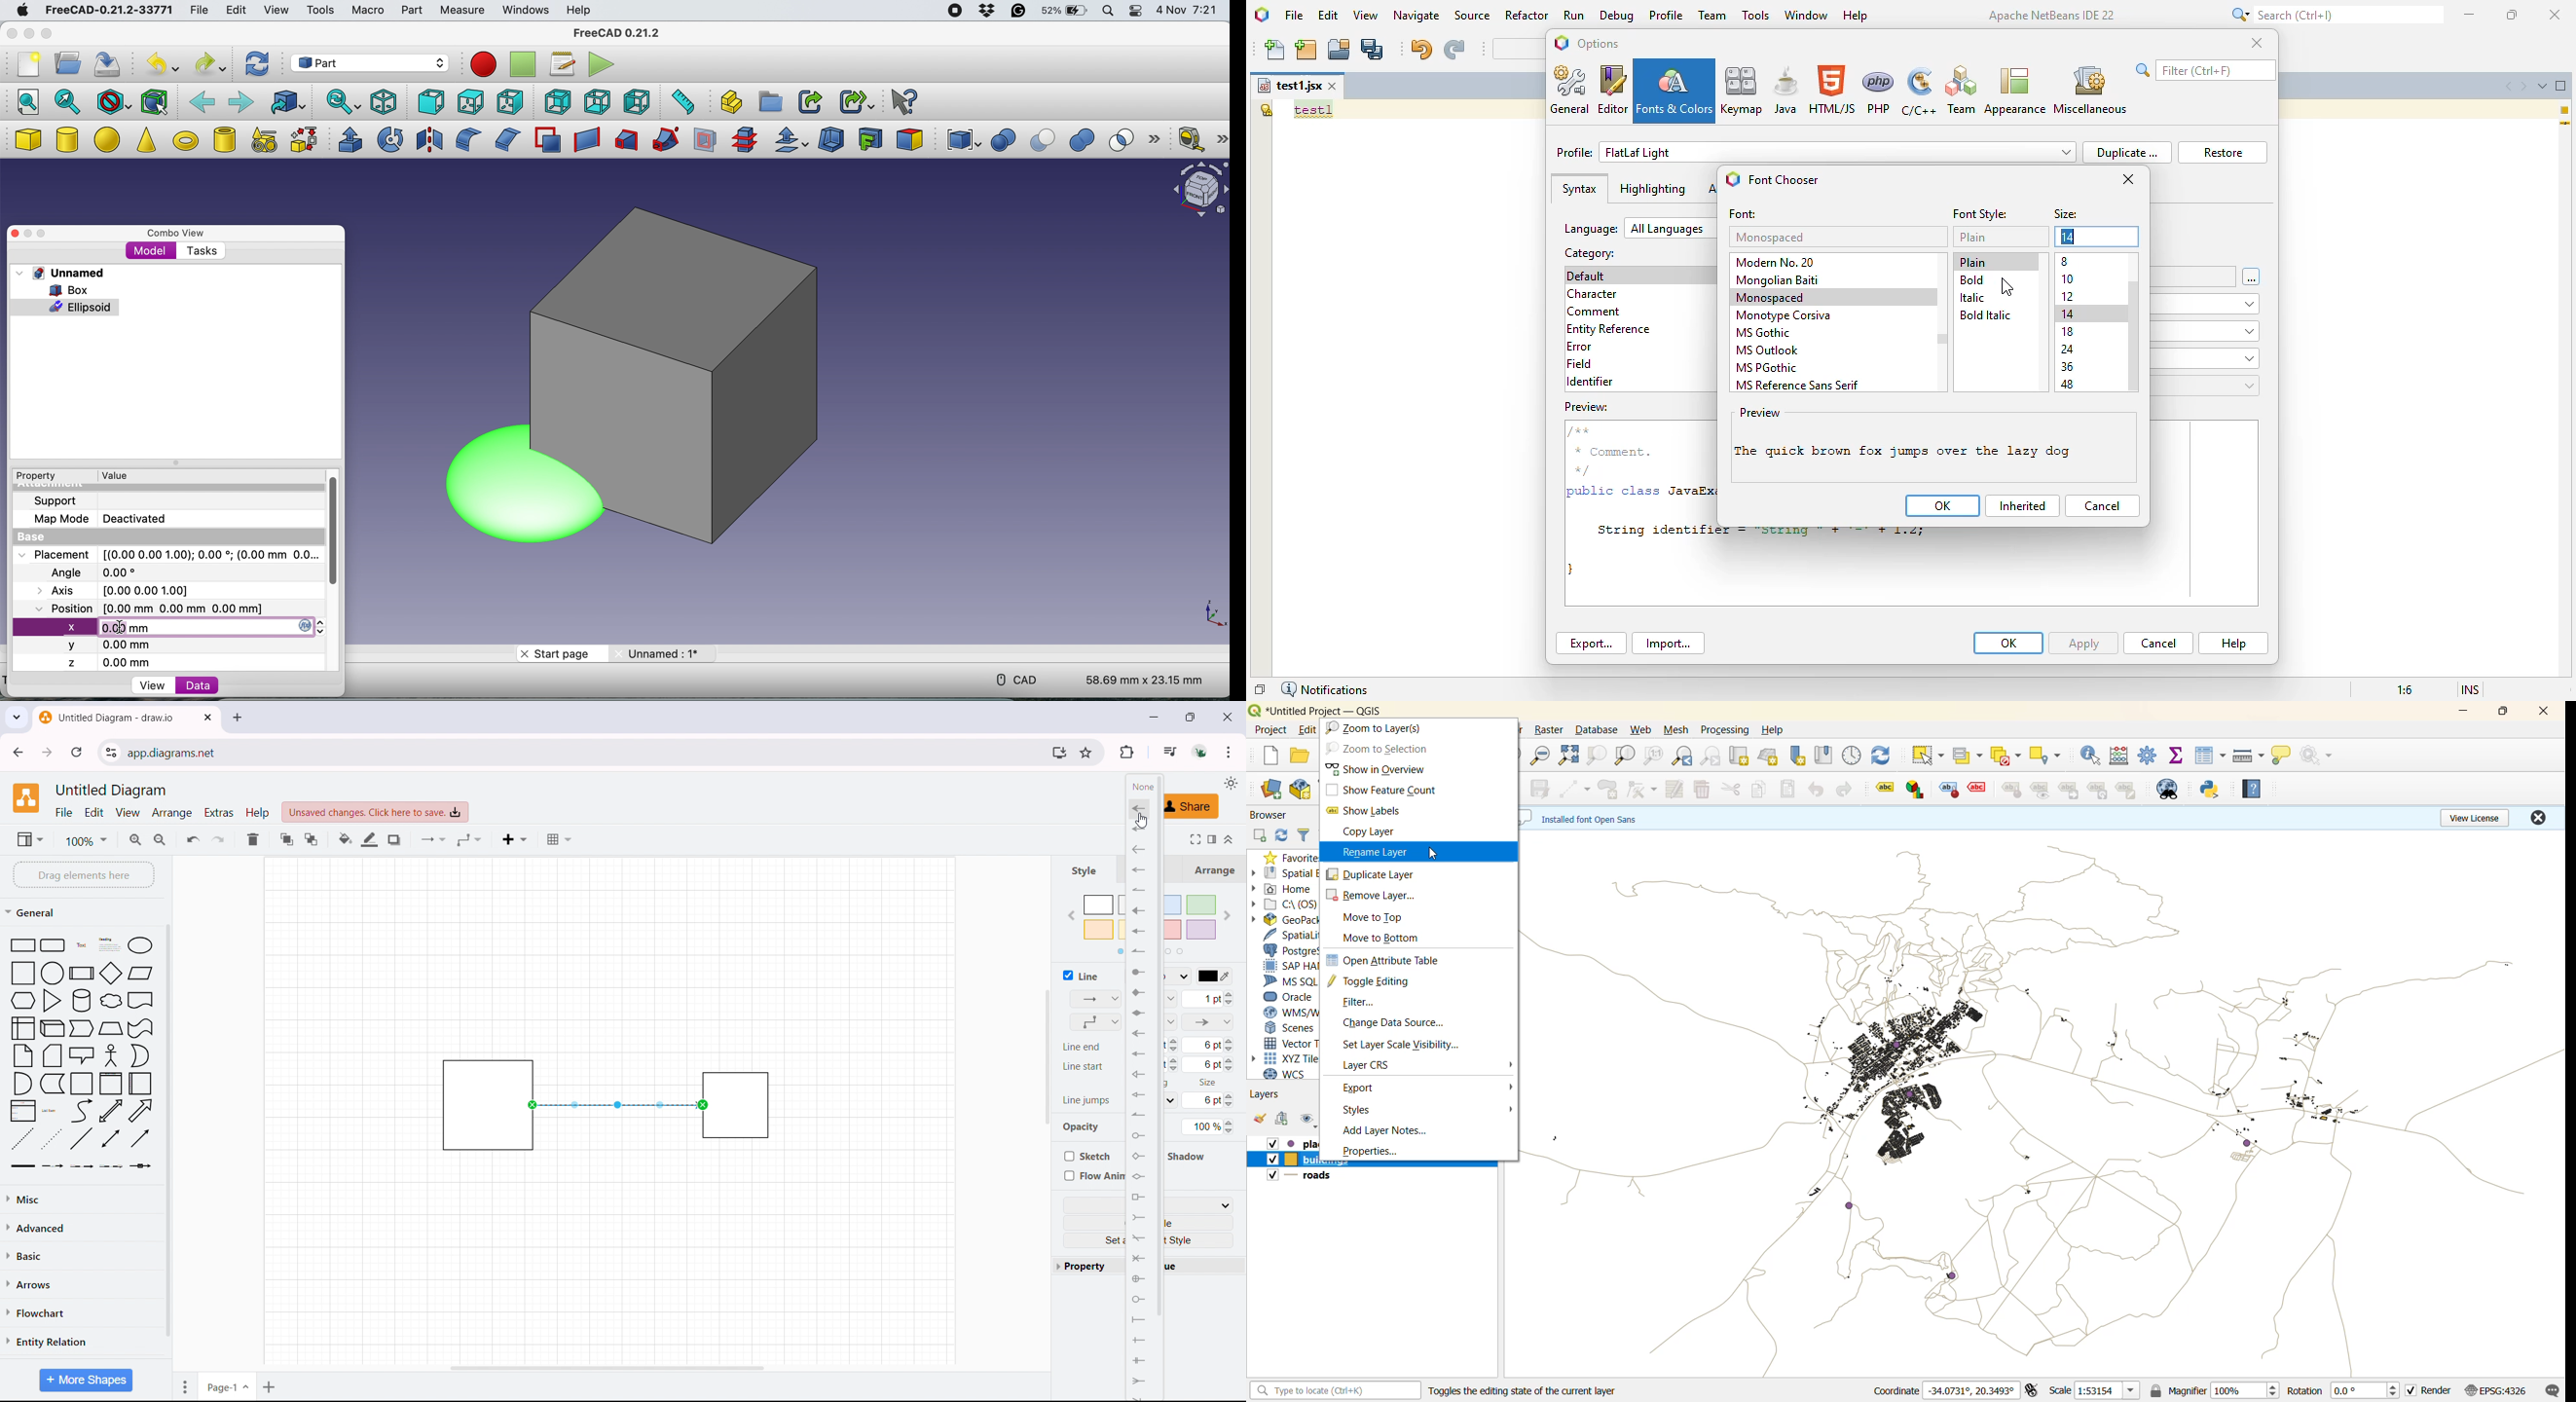  What do you see at coordinates (1942, 338) in the screenshot?
I see `vertical scroll bar` at bounding box center [1942, 338].